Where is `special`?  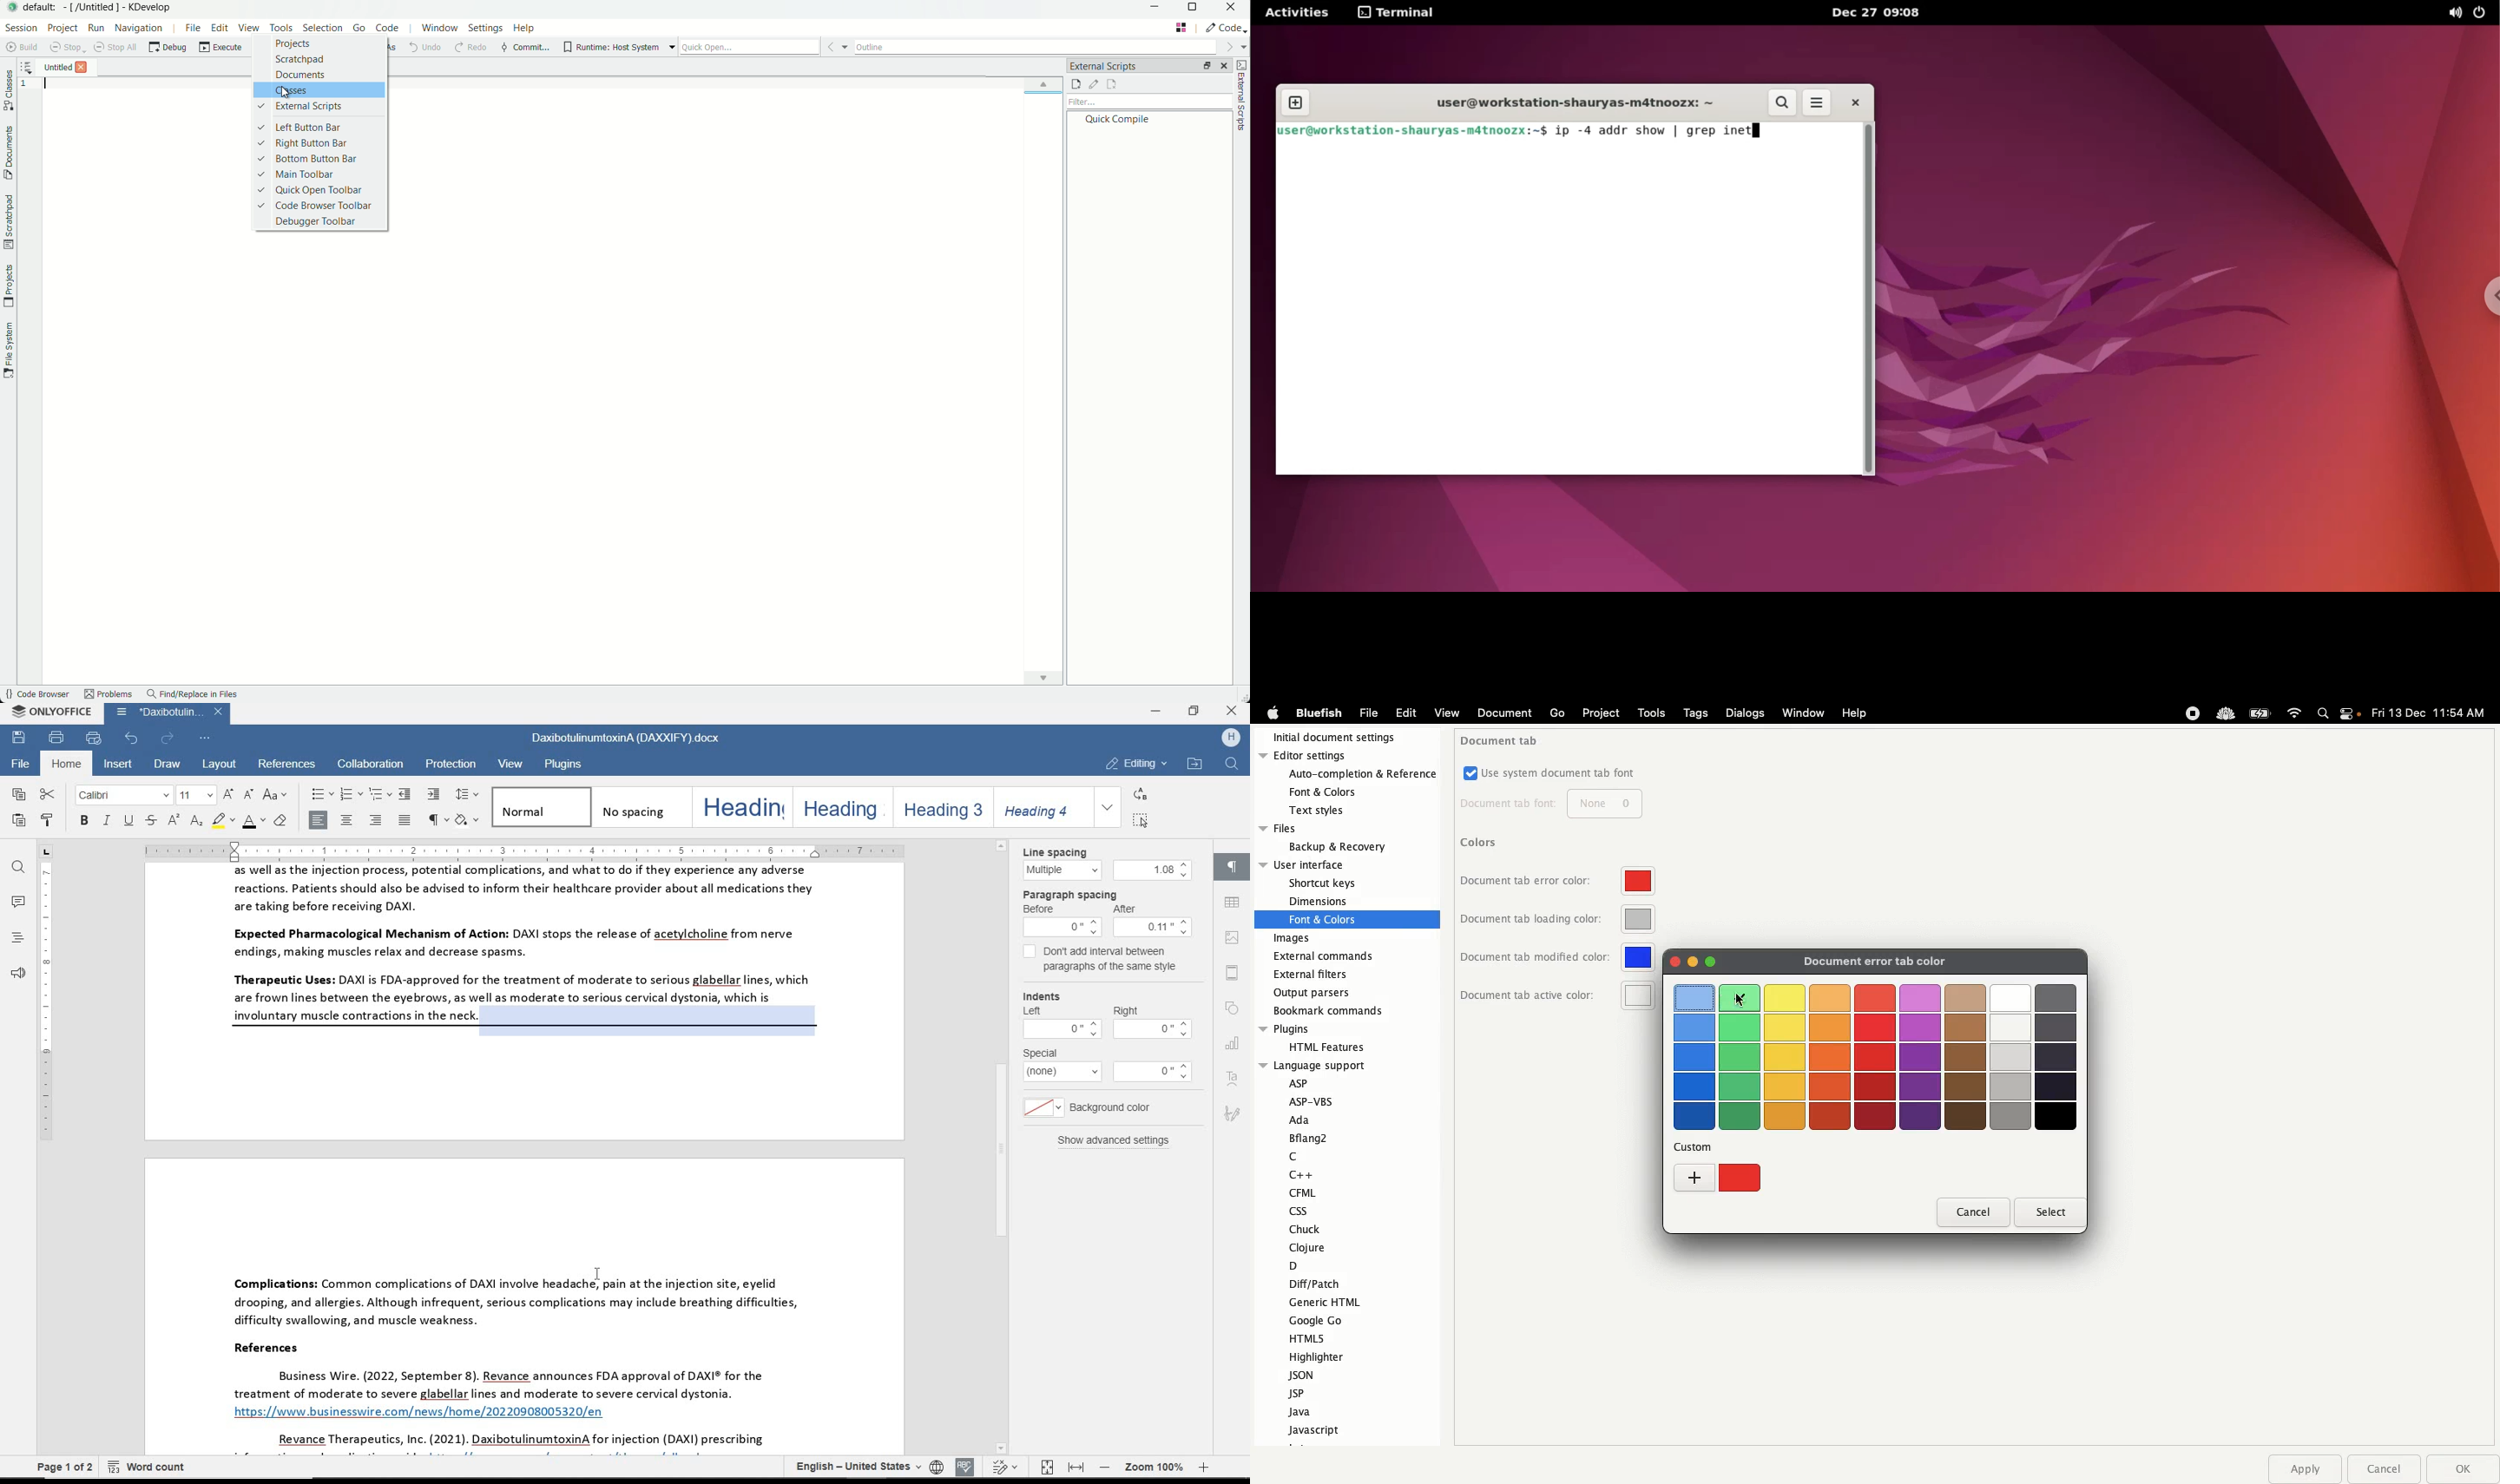 special is located at coordinates (1108, 1066).